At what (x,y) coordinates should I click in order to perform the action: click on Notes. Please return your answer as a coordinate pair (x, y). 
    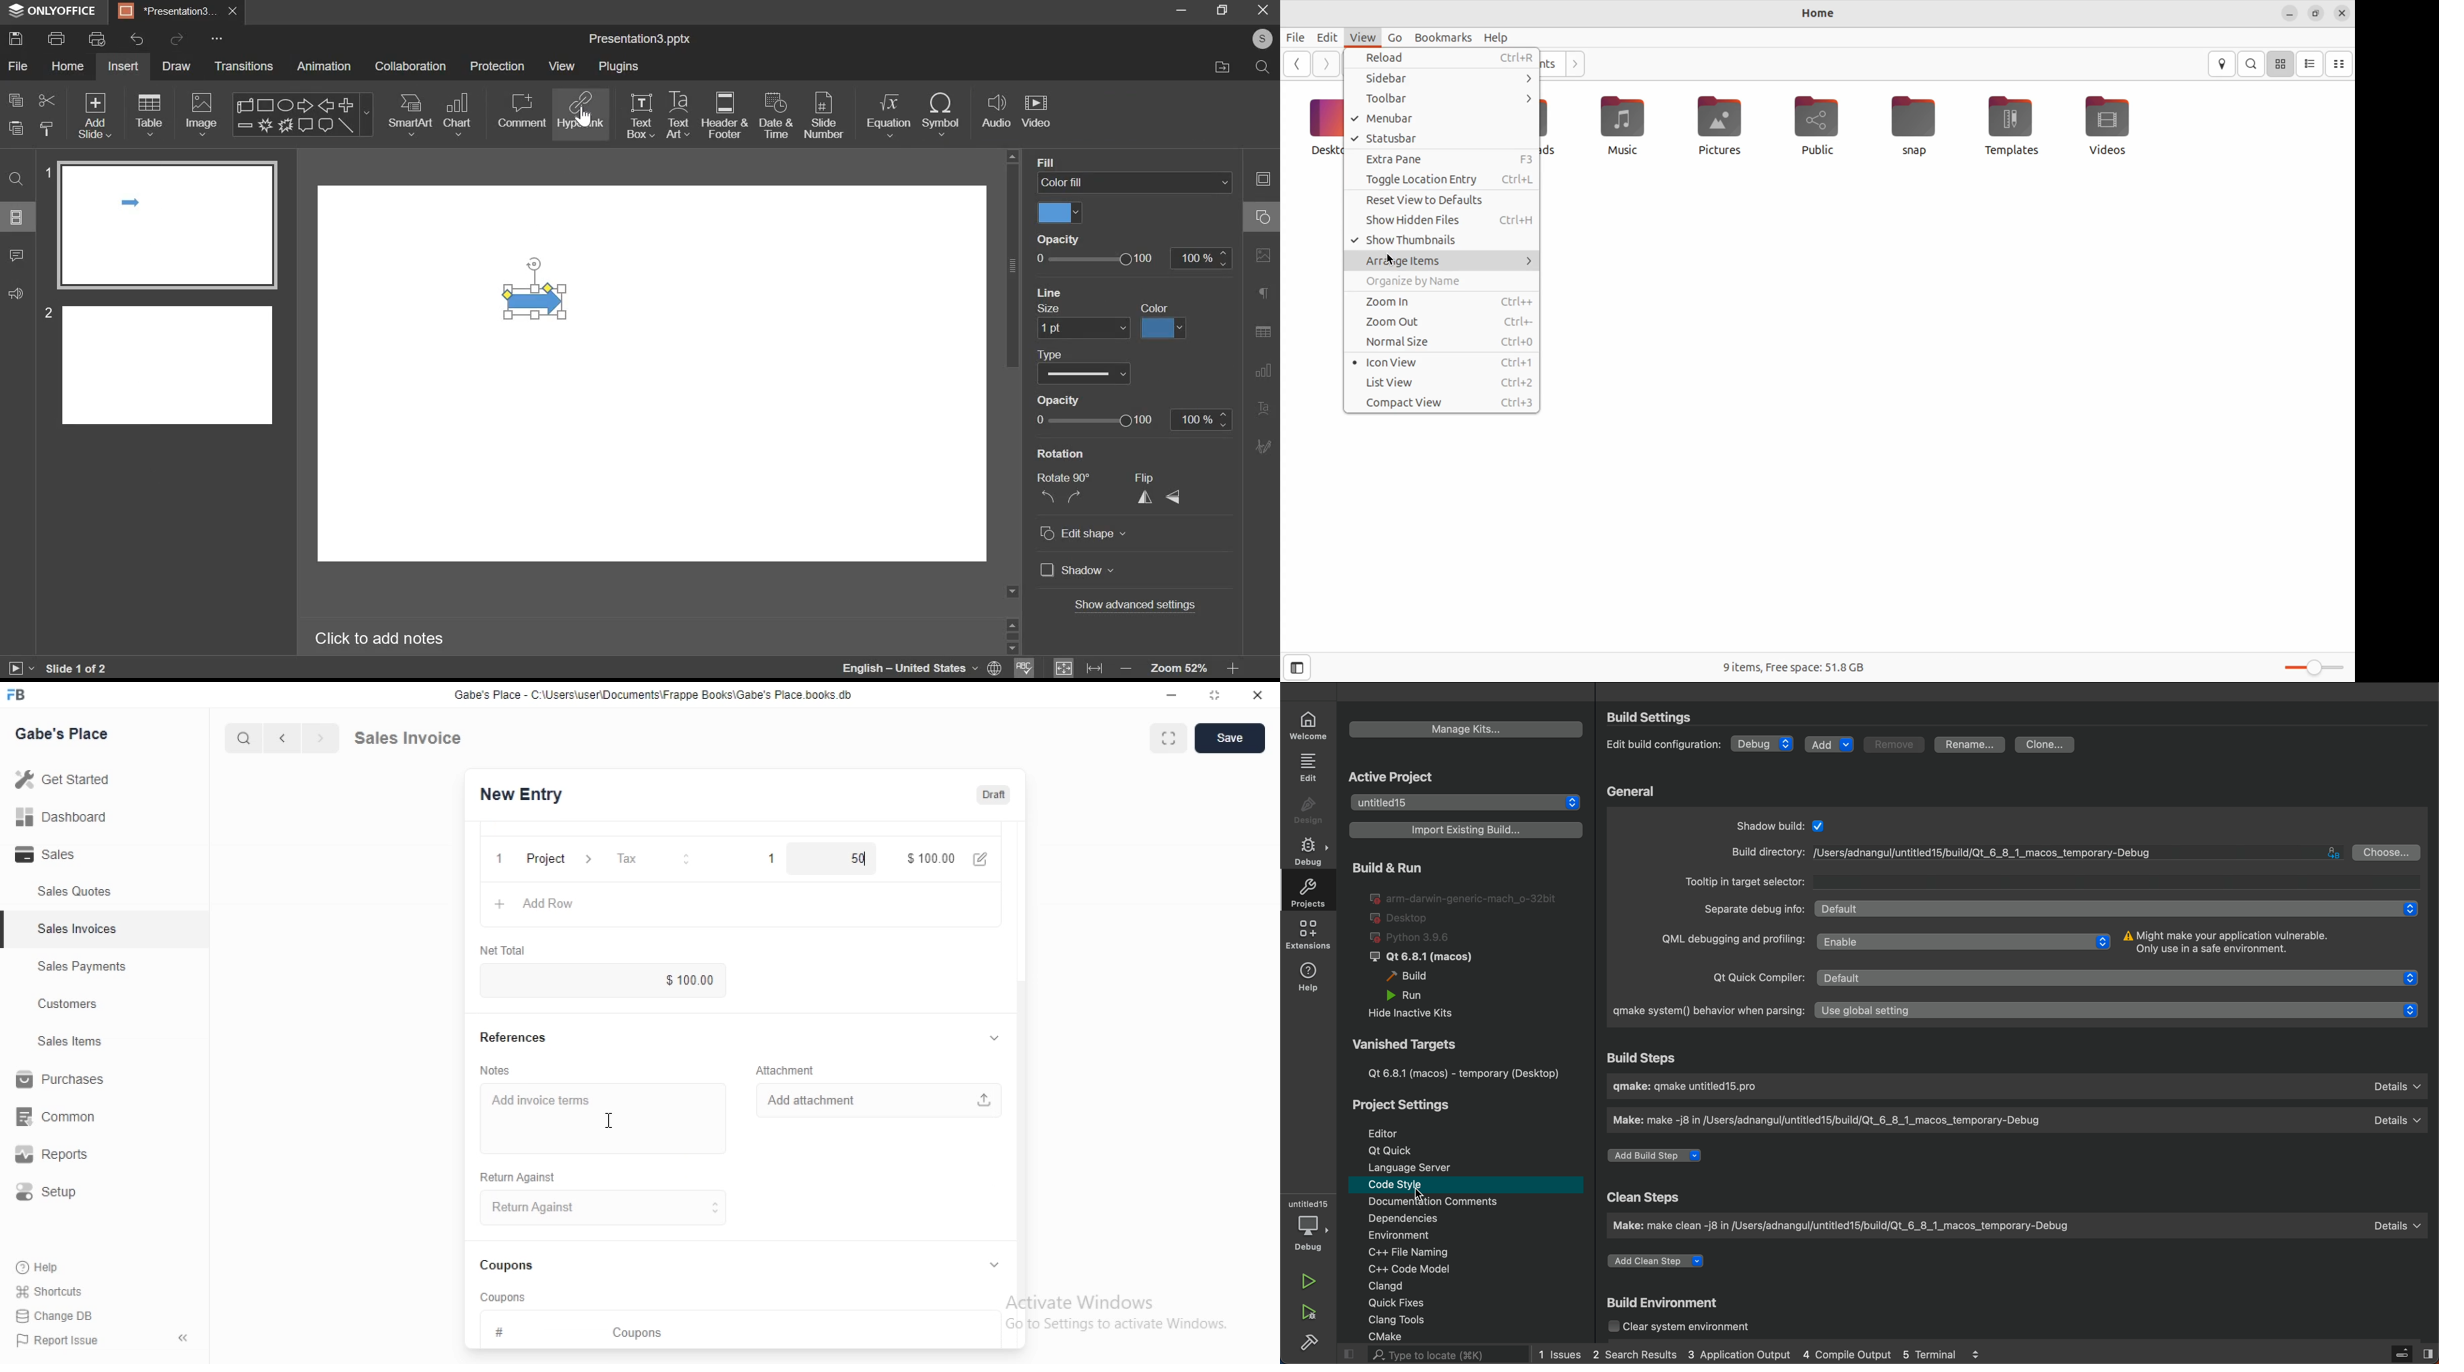
    Looking at the image, I should click on (502, 1070).